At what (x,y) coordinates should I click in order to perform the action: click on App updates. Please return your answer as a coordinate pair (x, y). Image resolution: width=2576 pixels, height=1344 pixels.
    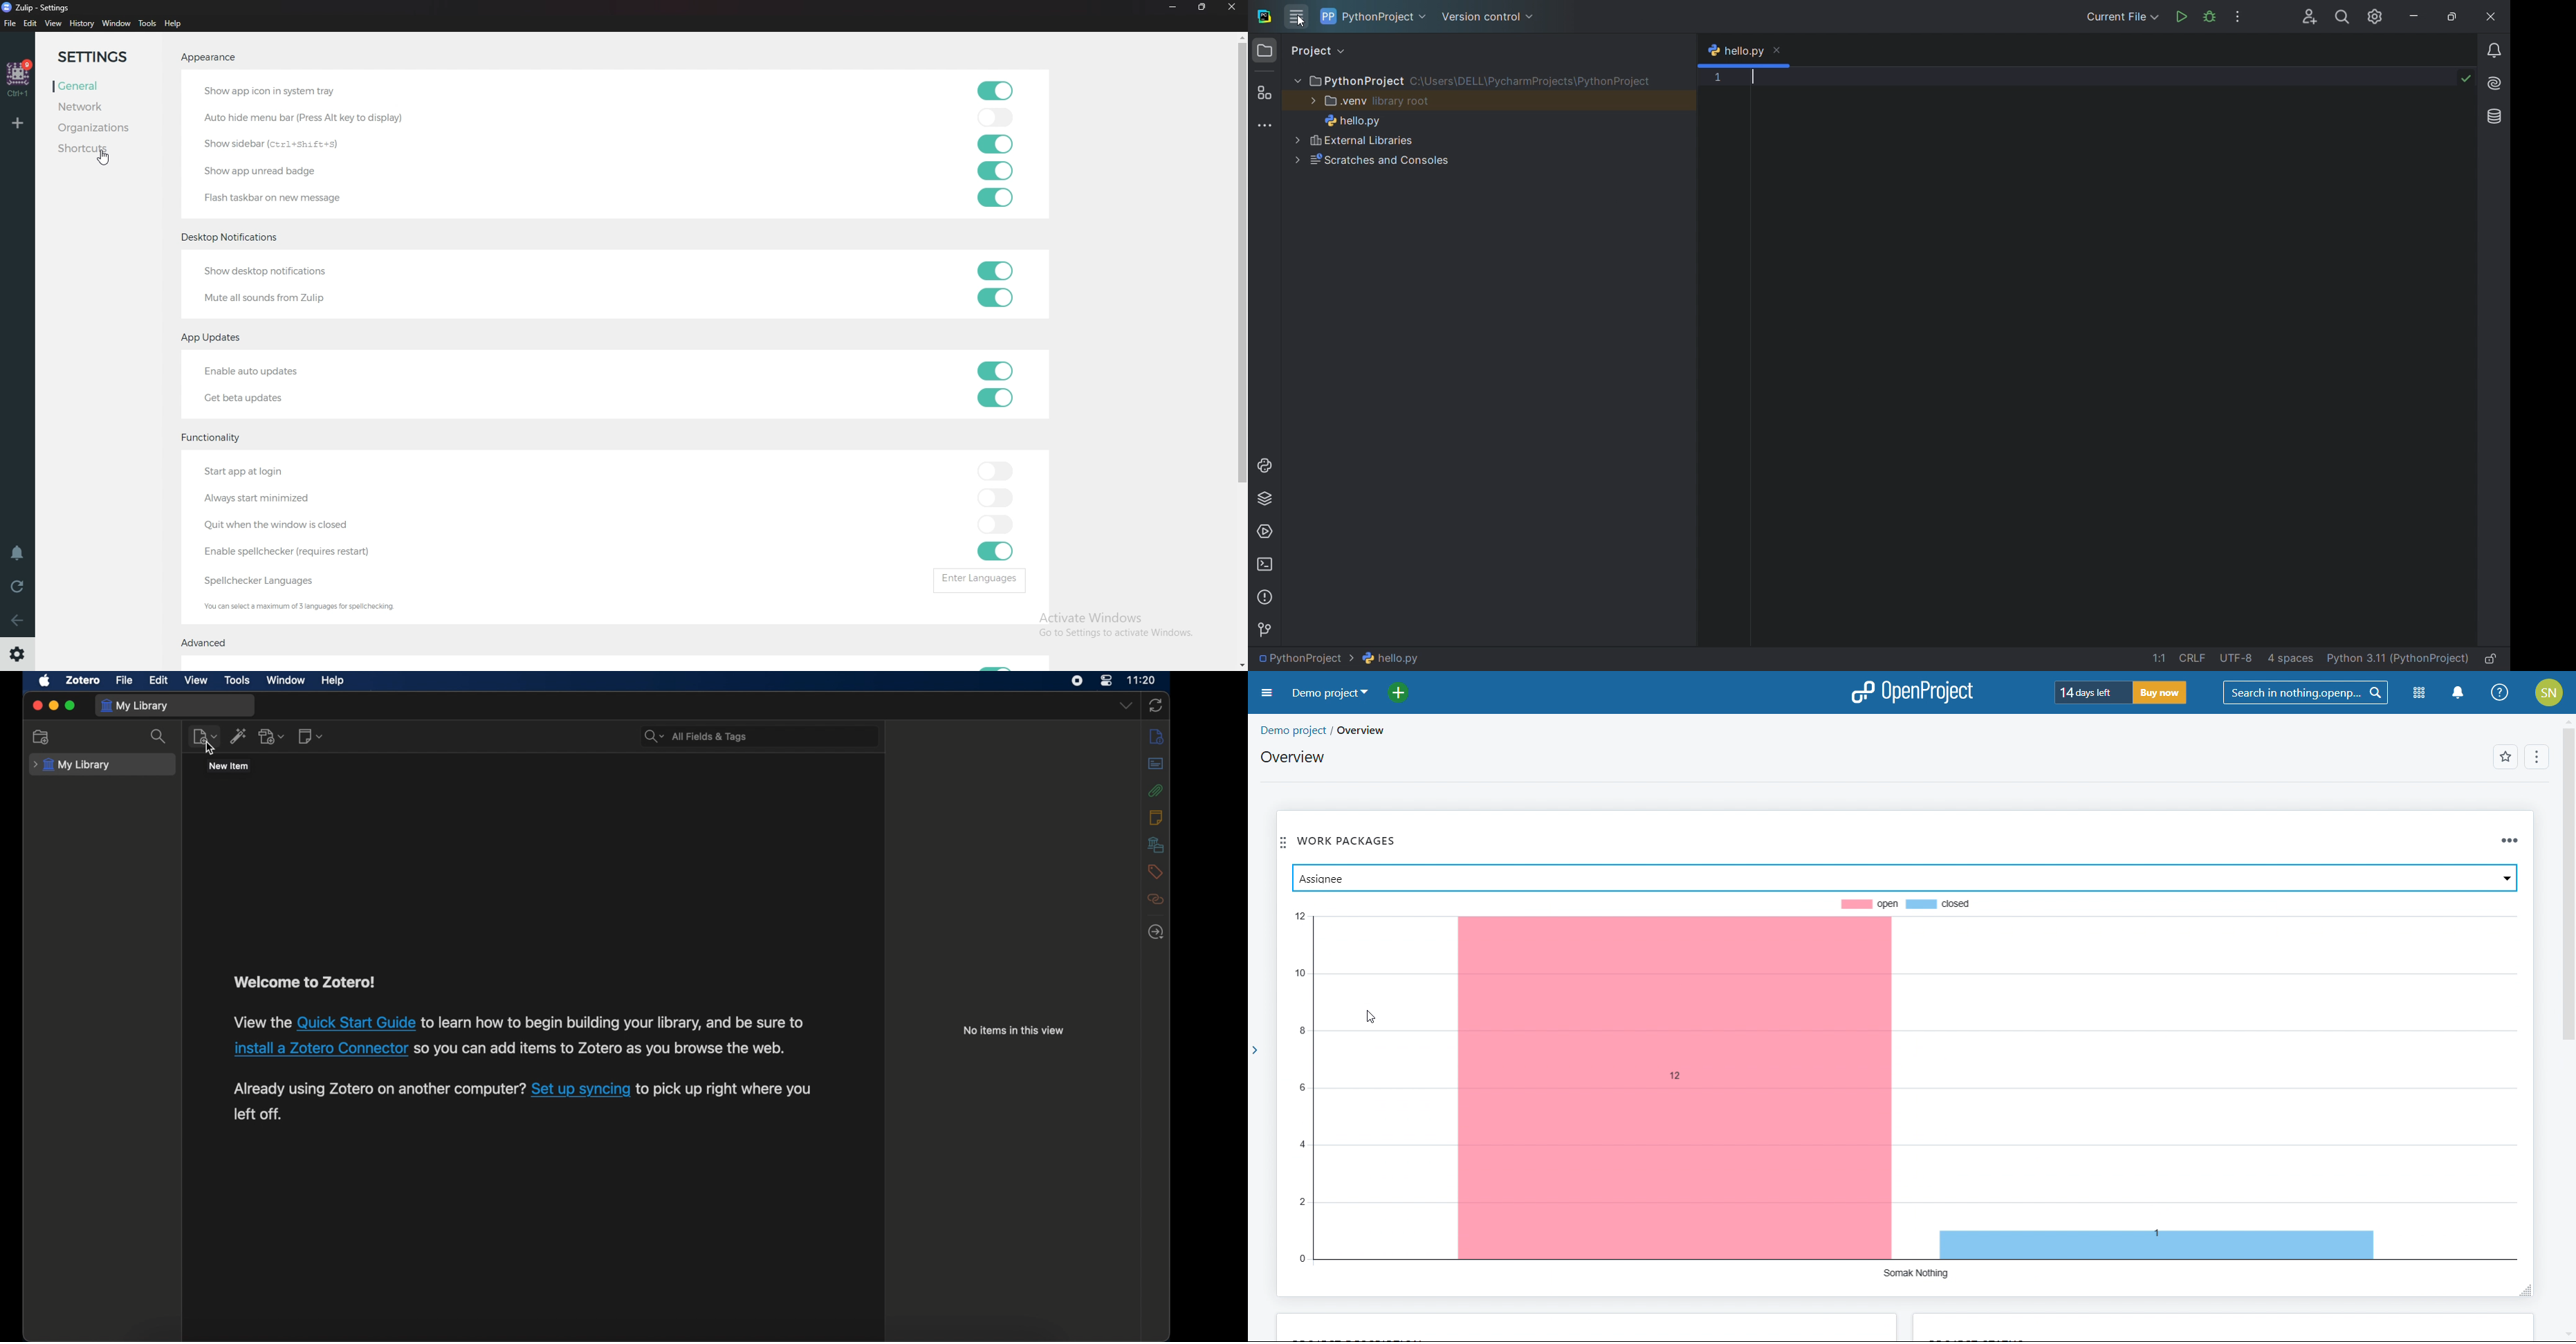
    Looking at the image, I should click on (215, 339).